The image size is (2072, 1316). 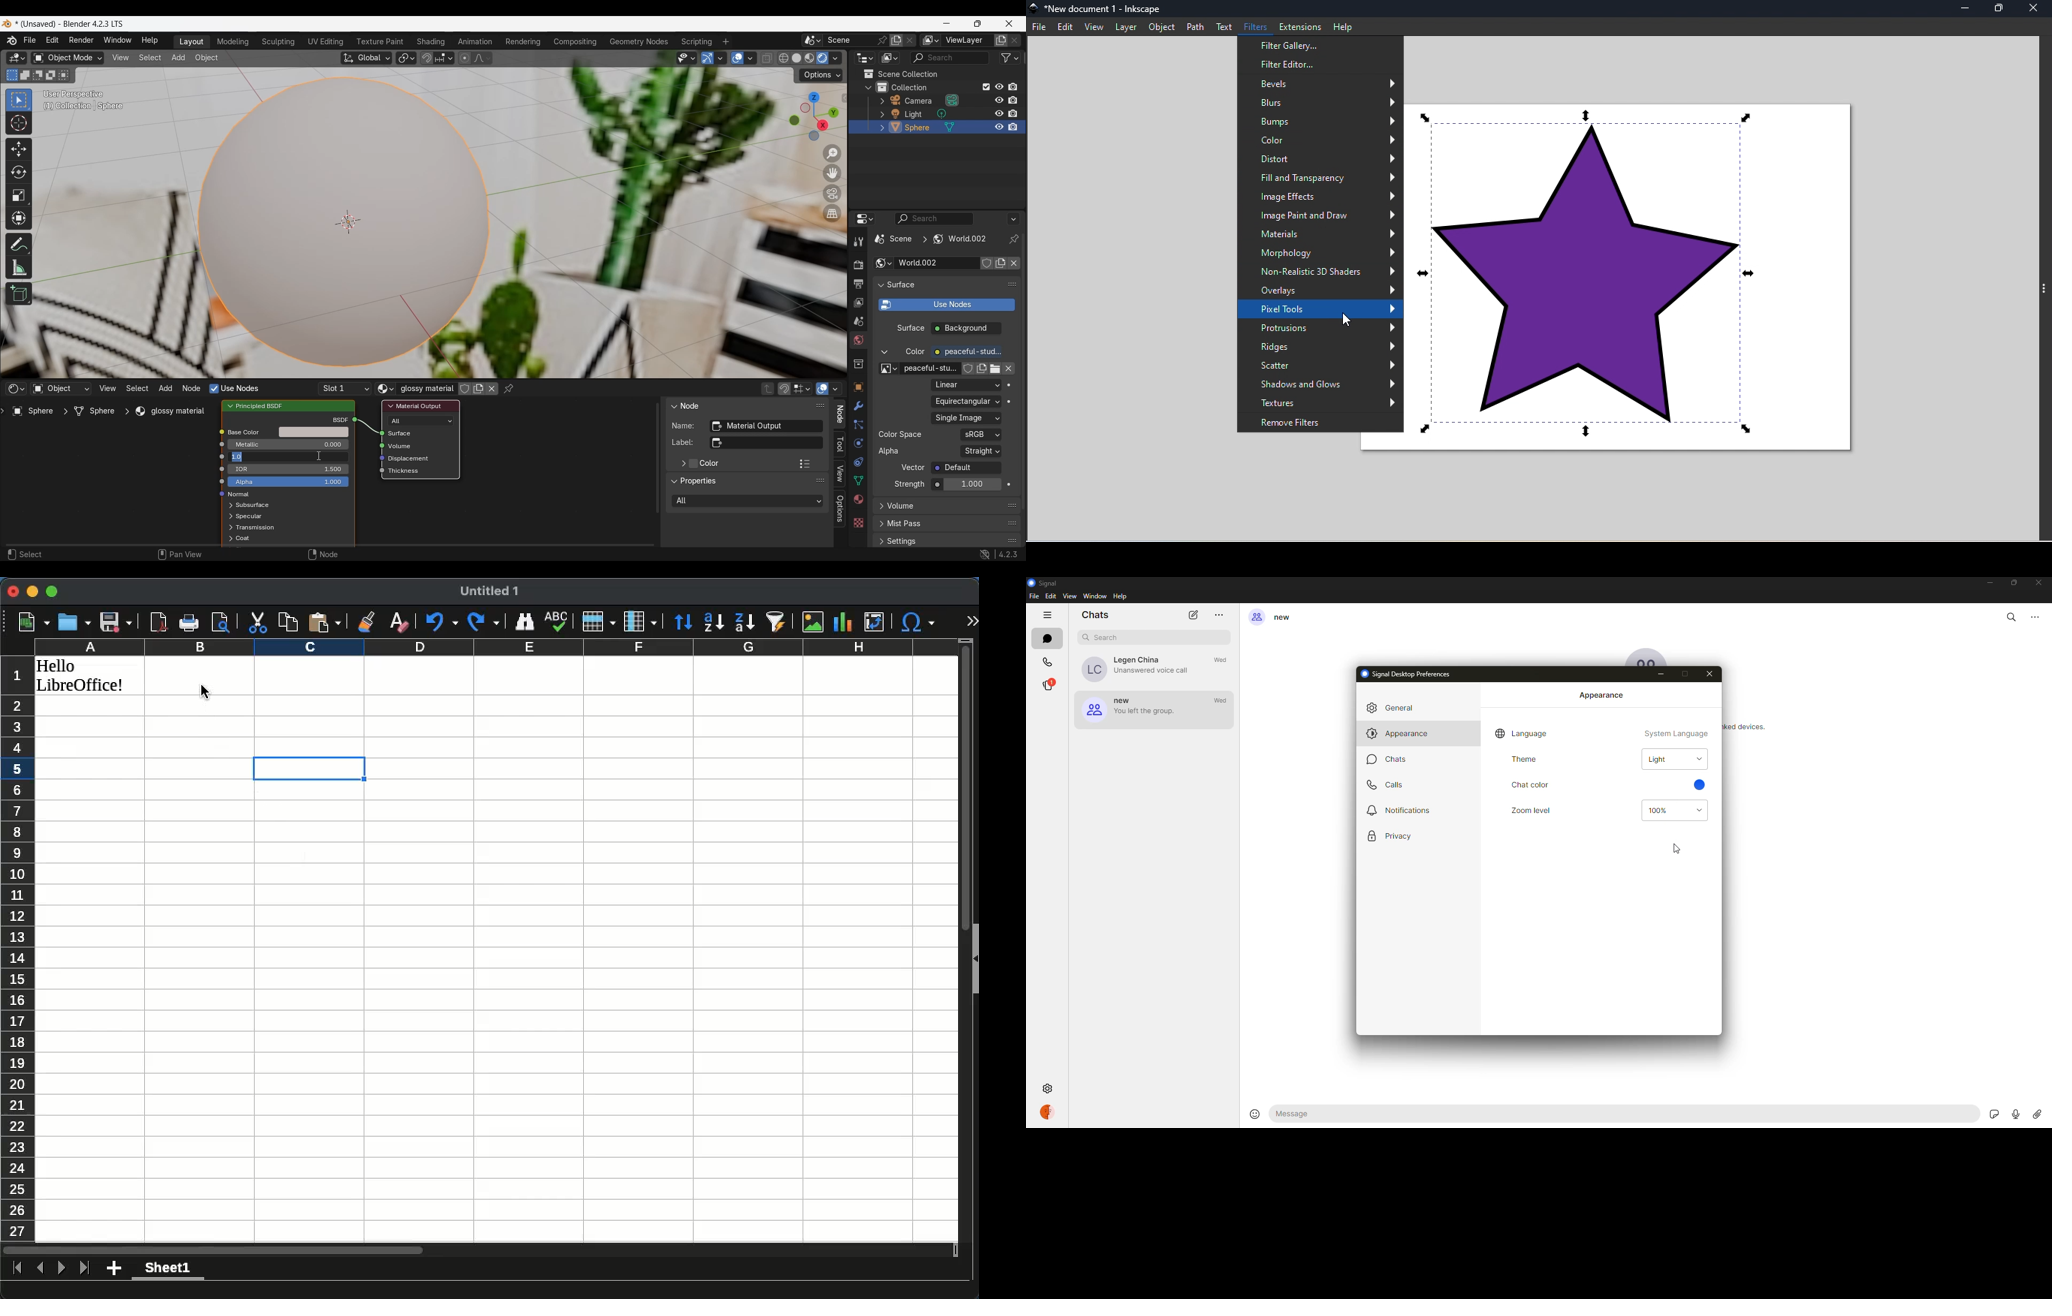 I want to click on Blurs, so click(x=1320, y=102).